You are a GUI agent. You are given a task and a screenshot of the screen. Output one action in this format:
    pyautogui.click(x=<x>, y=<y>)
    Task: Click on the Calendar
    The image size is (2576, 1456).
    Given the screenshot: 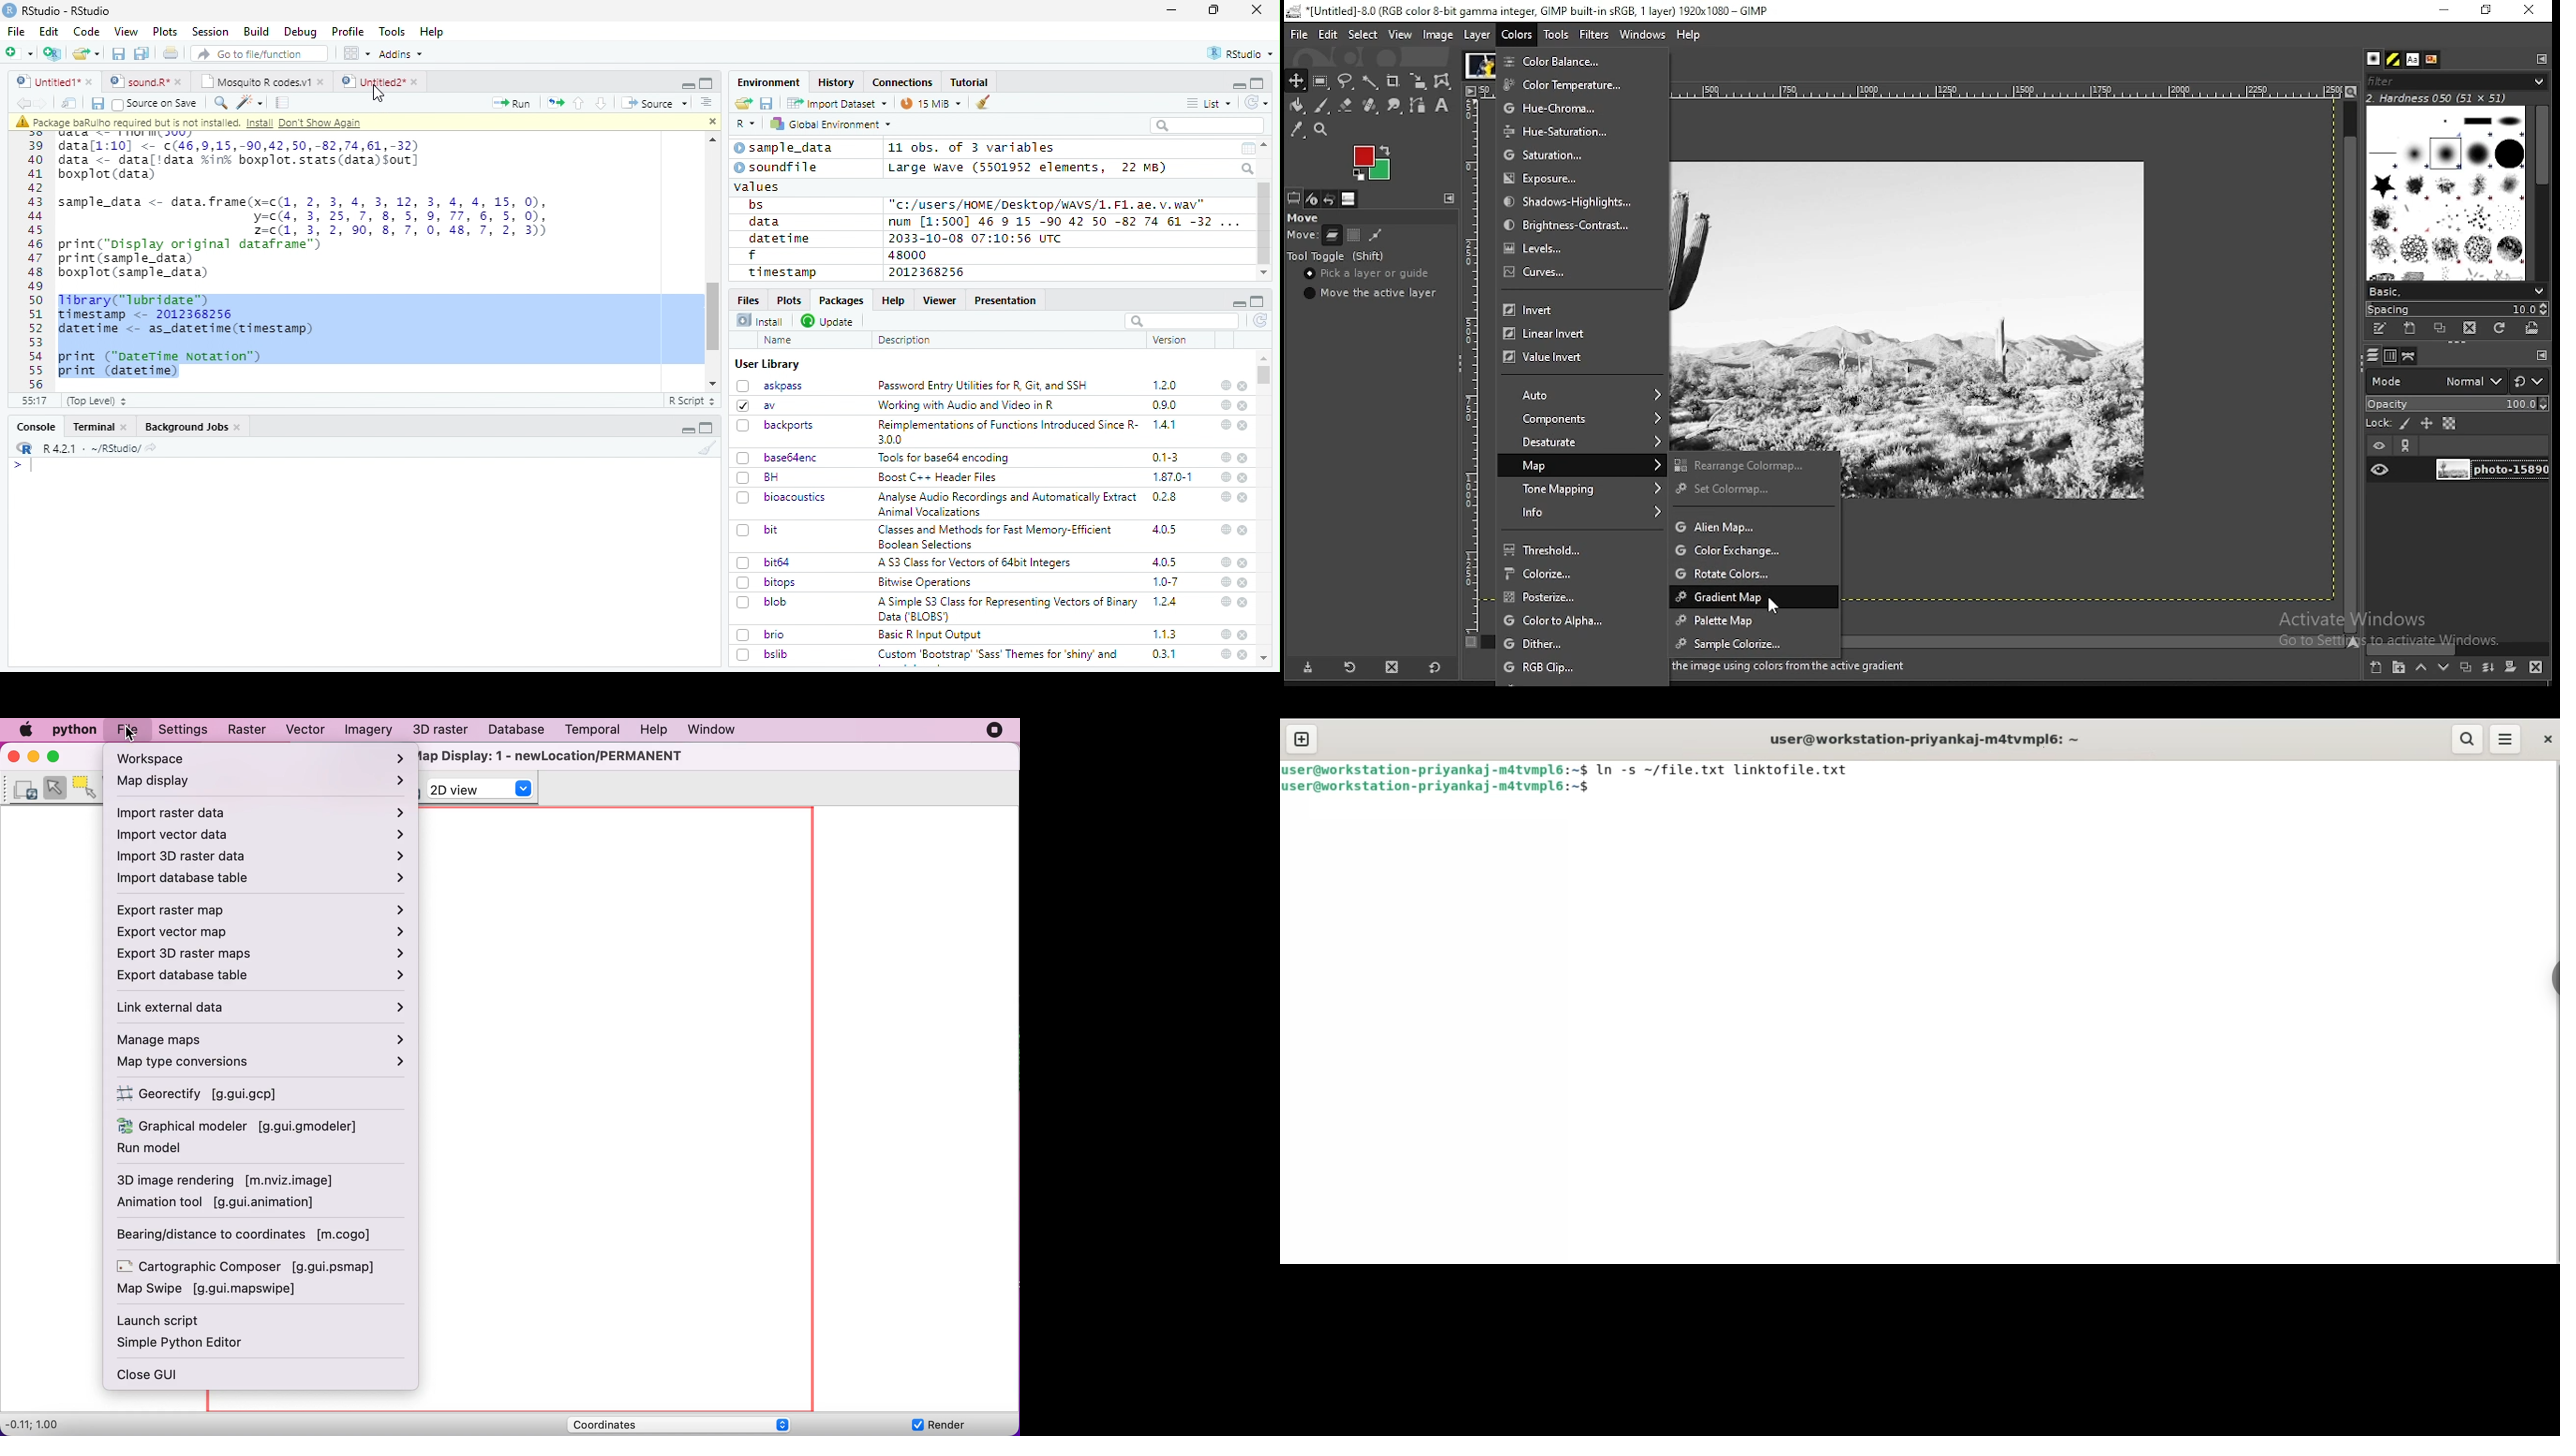 What is the action you would take?
    pyautogui.click(x=1247, y=149)
    